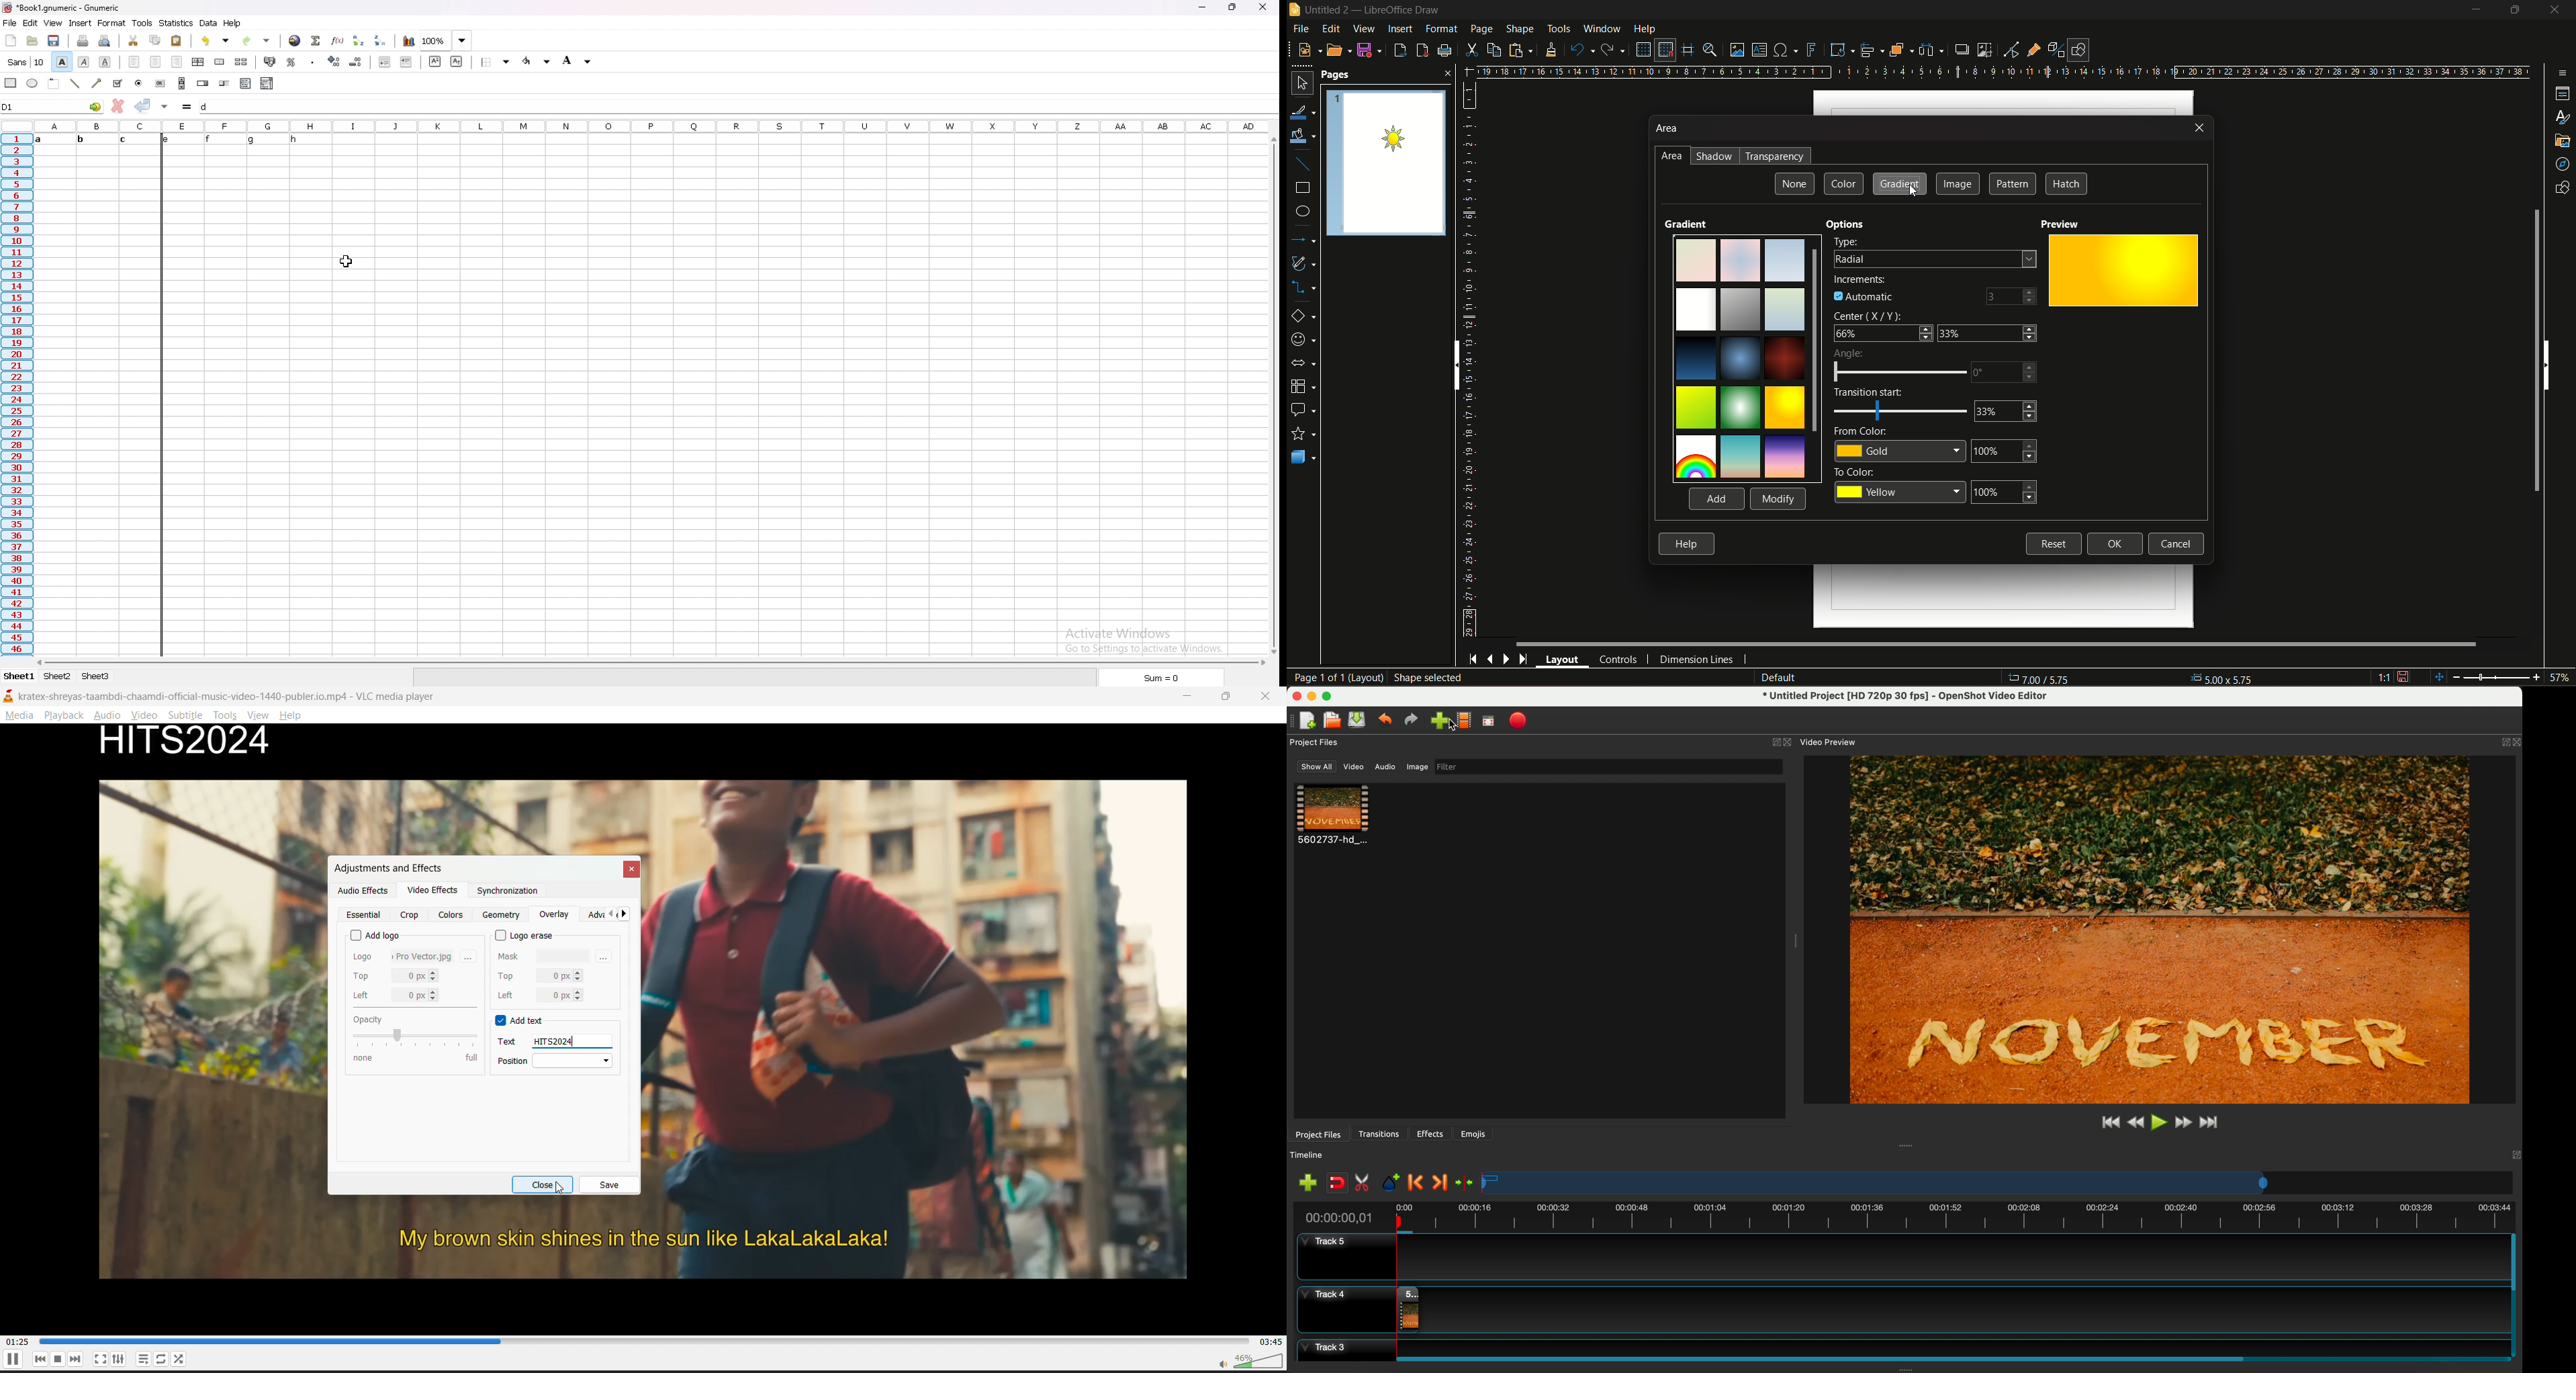 This screenshot has width=2576, height=1400. I want to click on Modify, so click(1780, 498).